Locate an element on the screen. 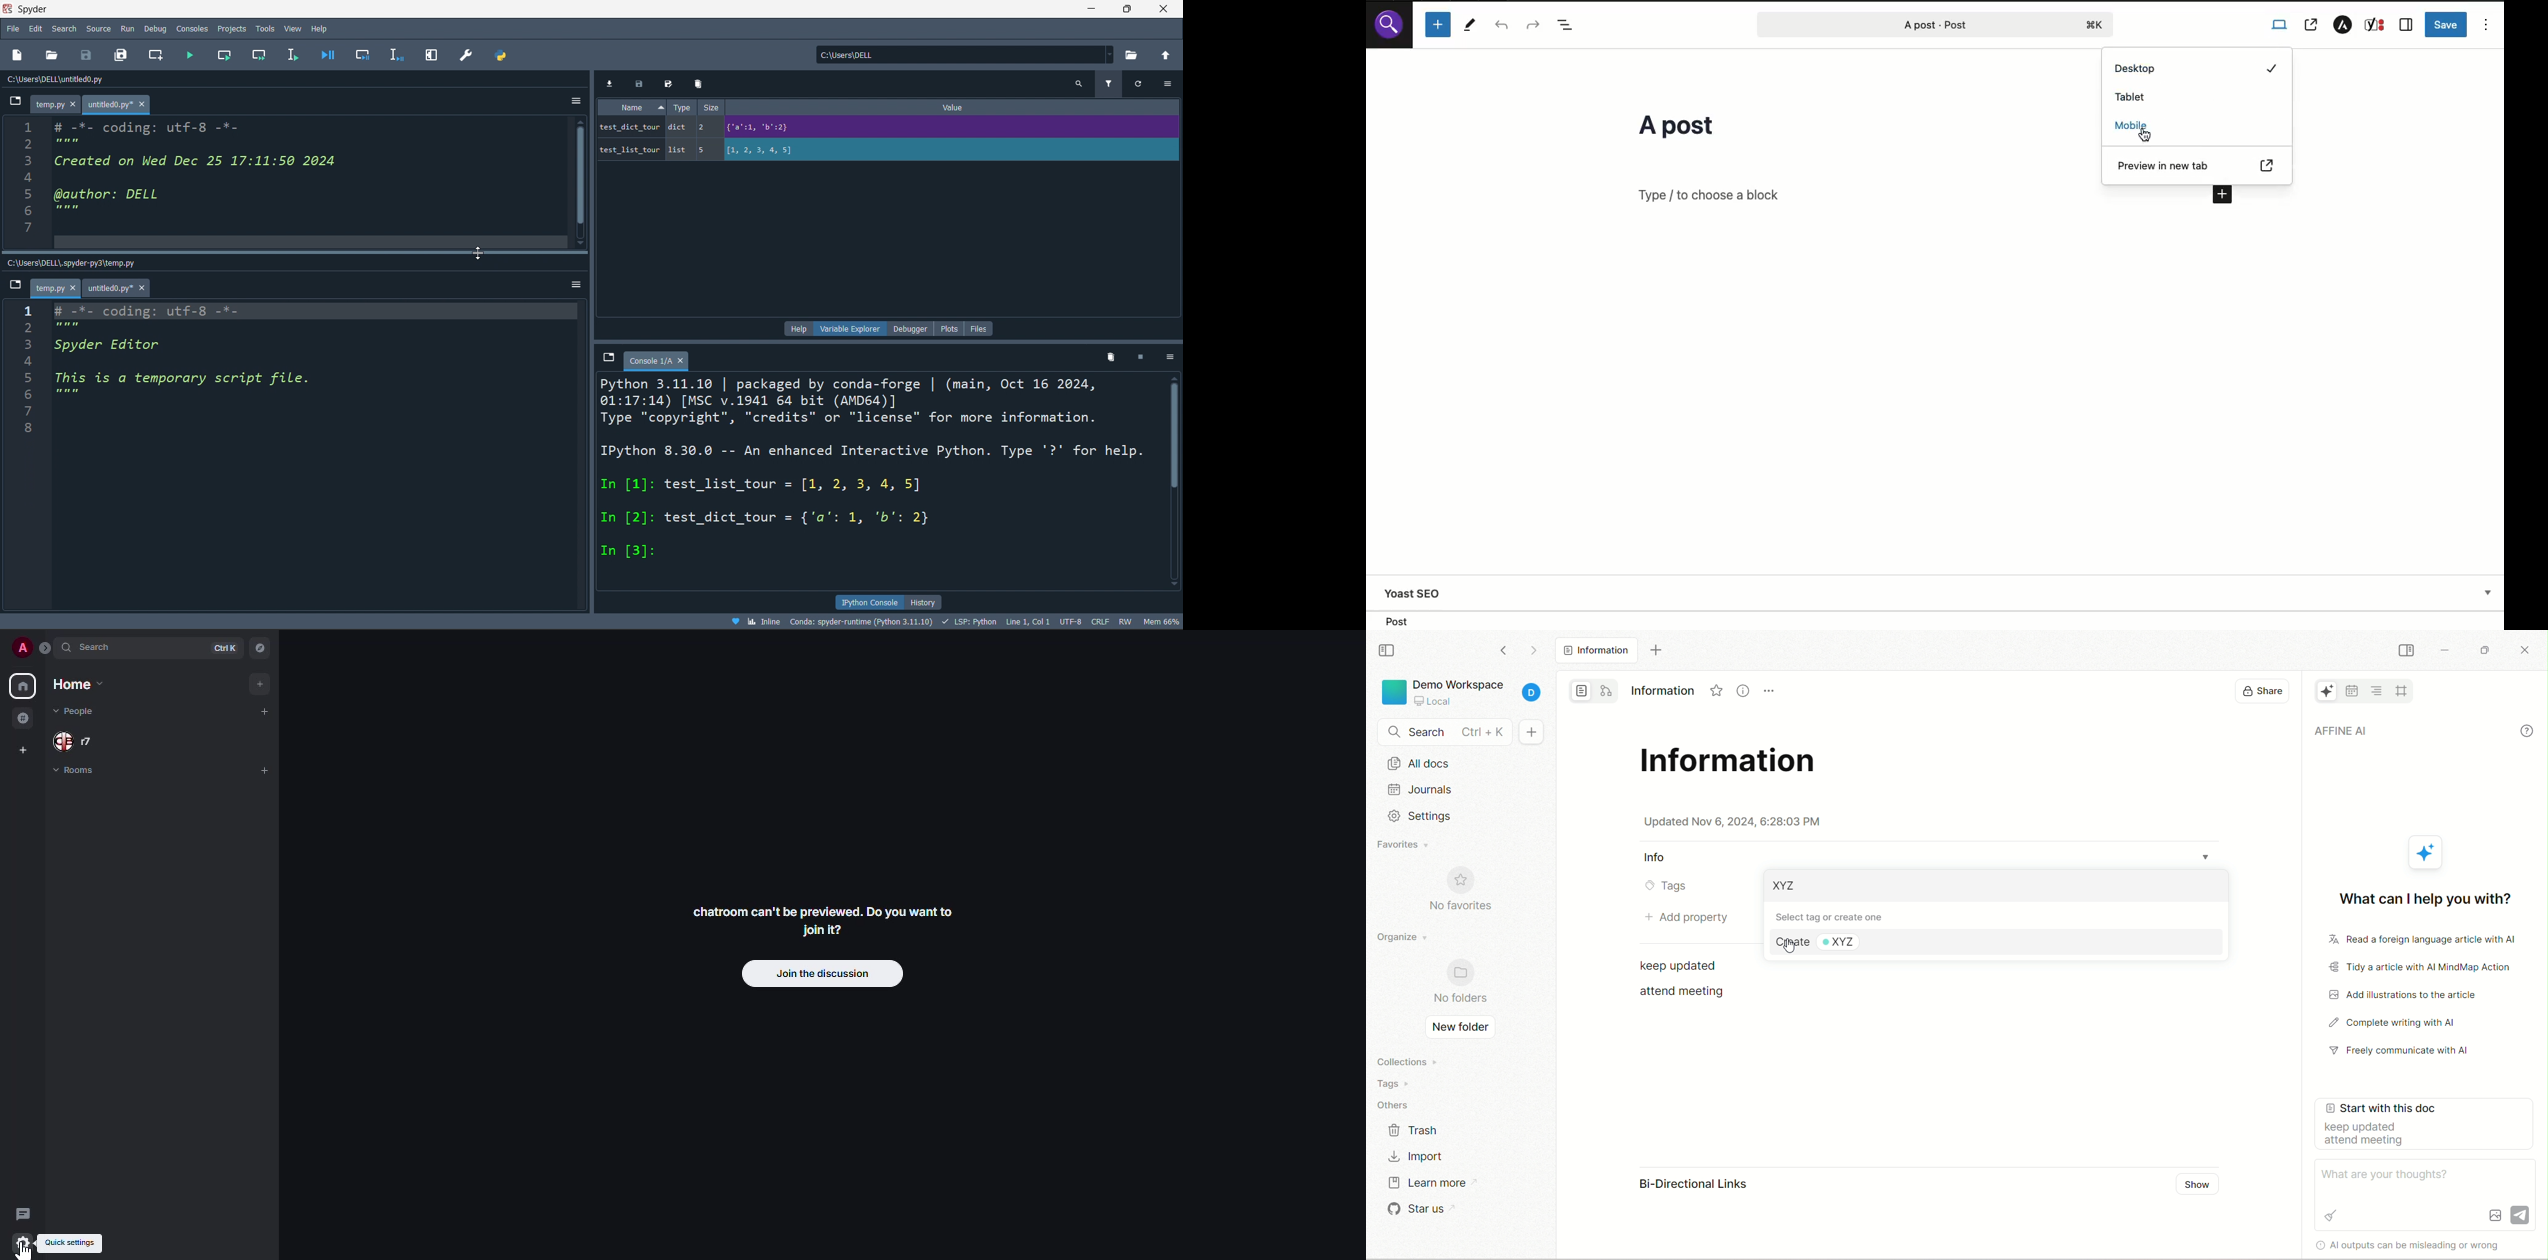 This screenshot has height=1260, width=2548. AI outputs can be misleading or wrong is located at coordinates (2419, 1245).